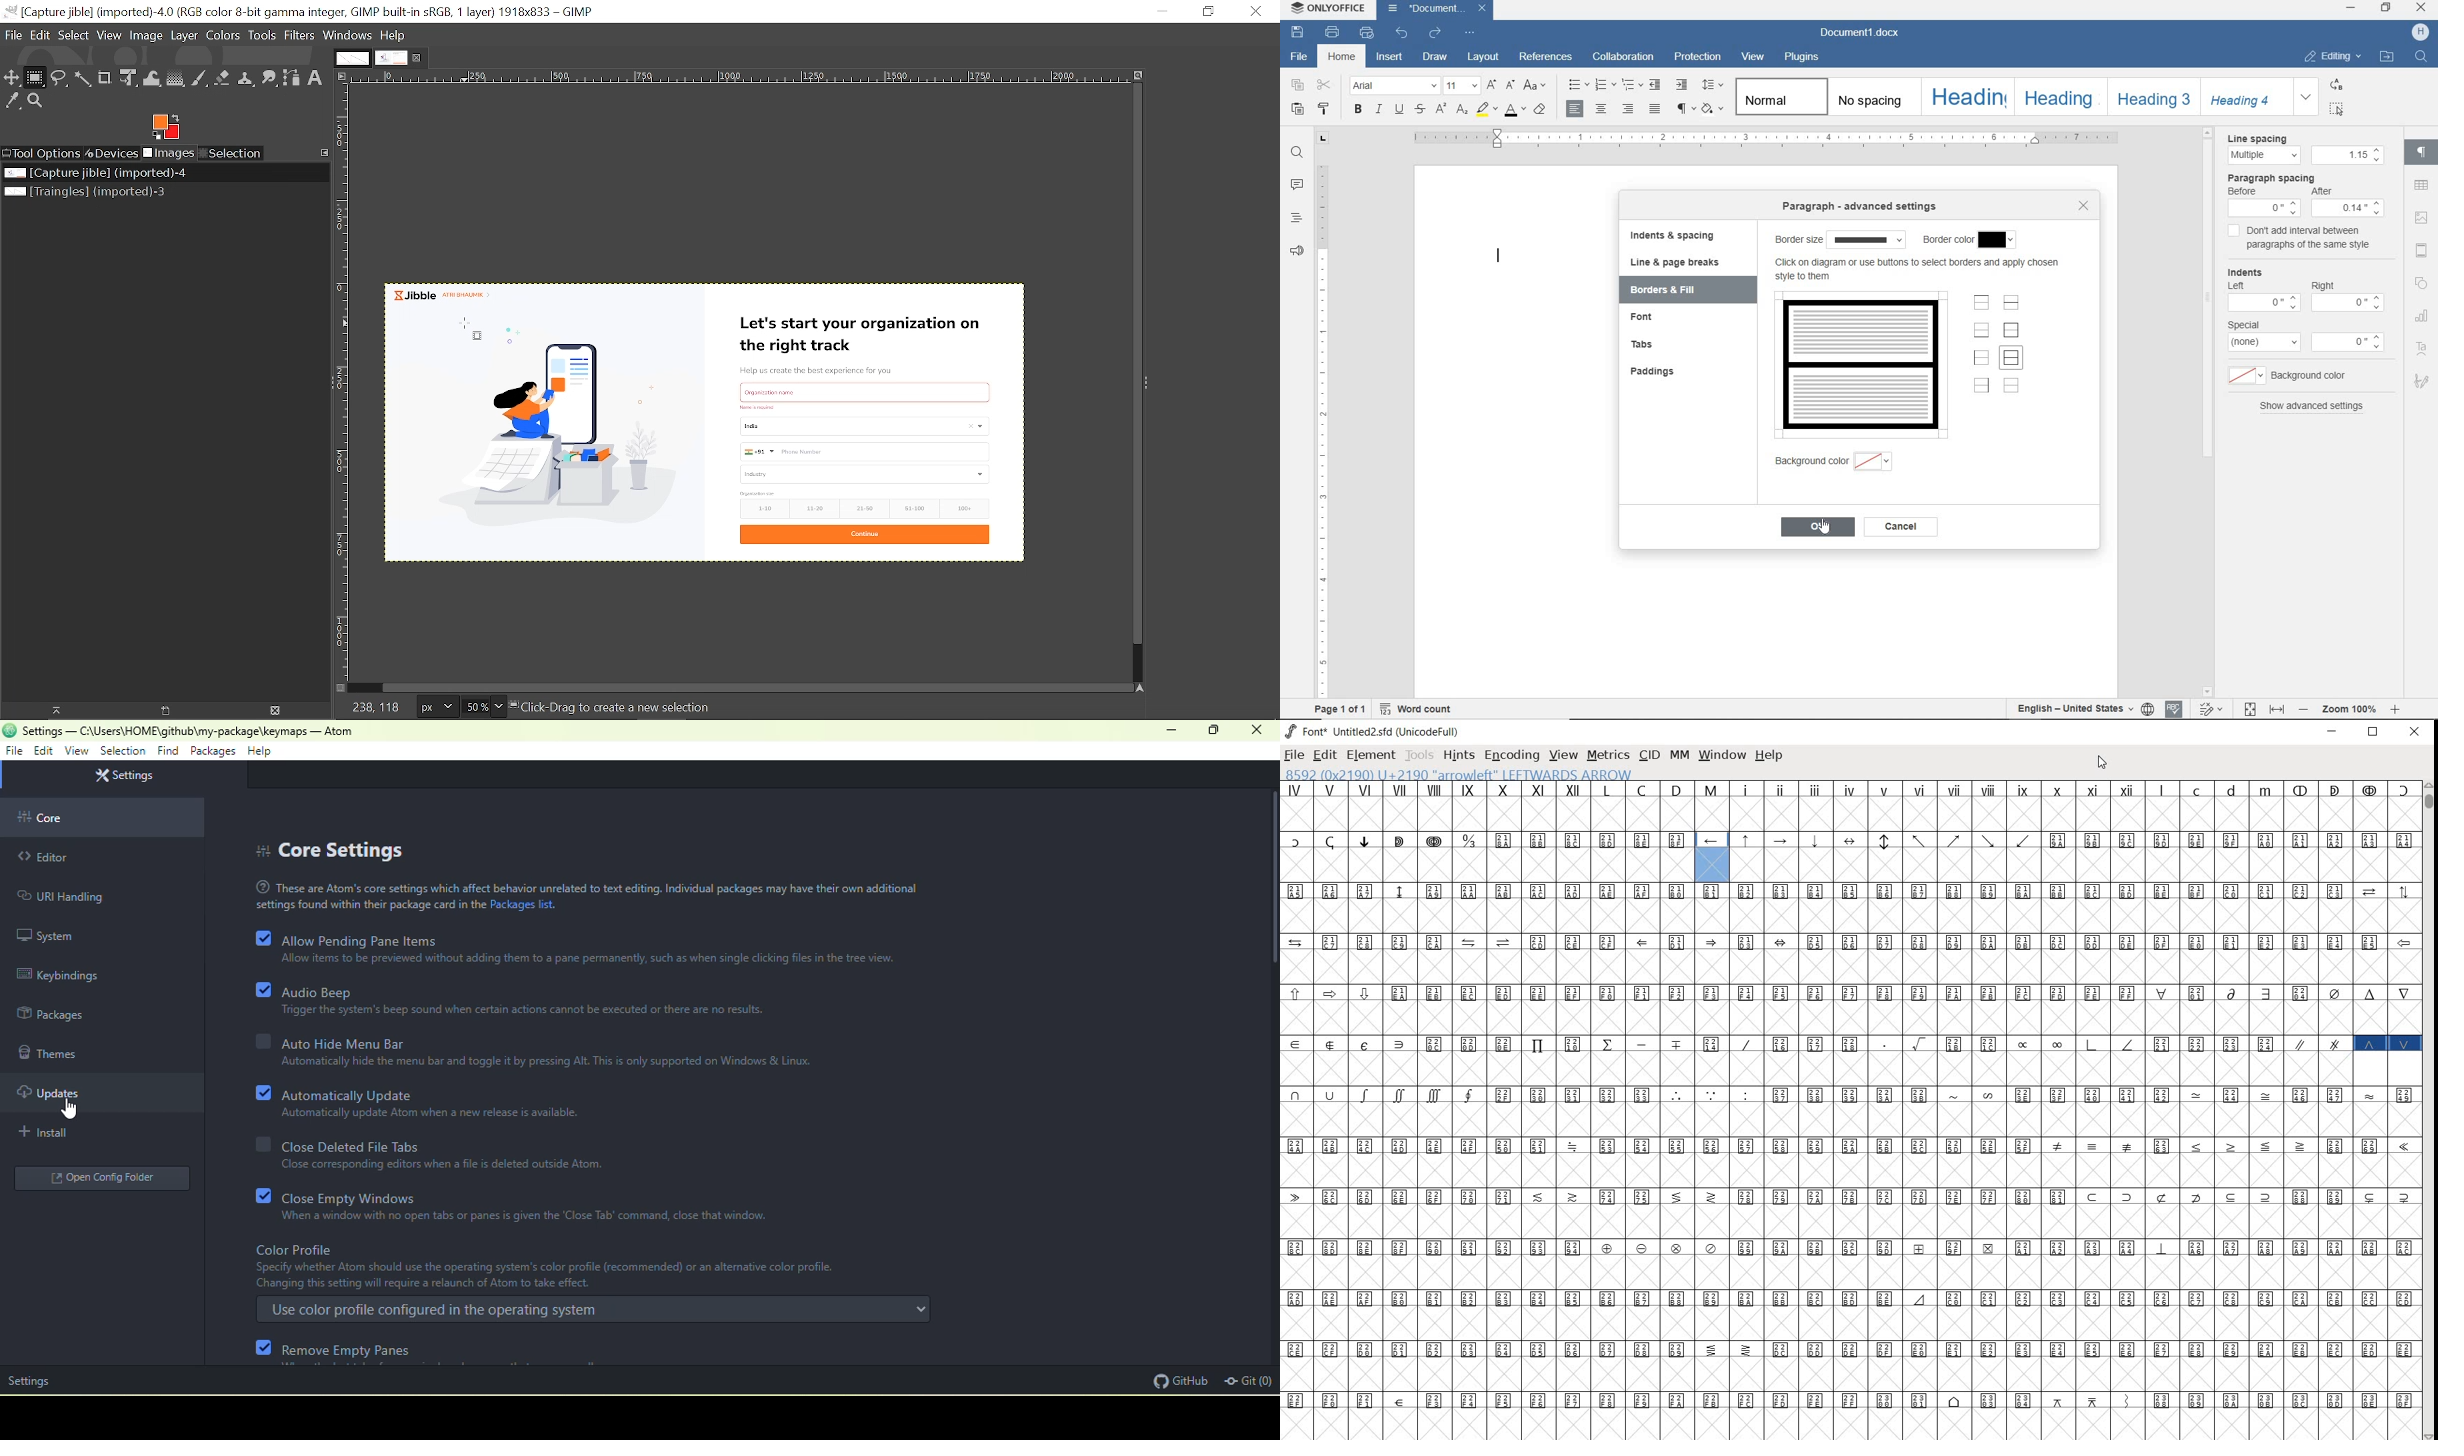  I want to click on checkbox without ticks, so click(260, 1041).